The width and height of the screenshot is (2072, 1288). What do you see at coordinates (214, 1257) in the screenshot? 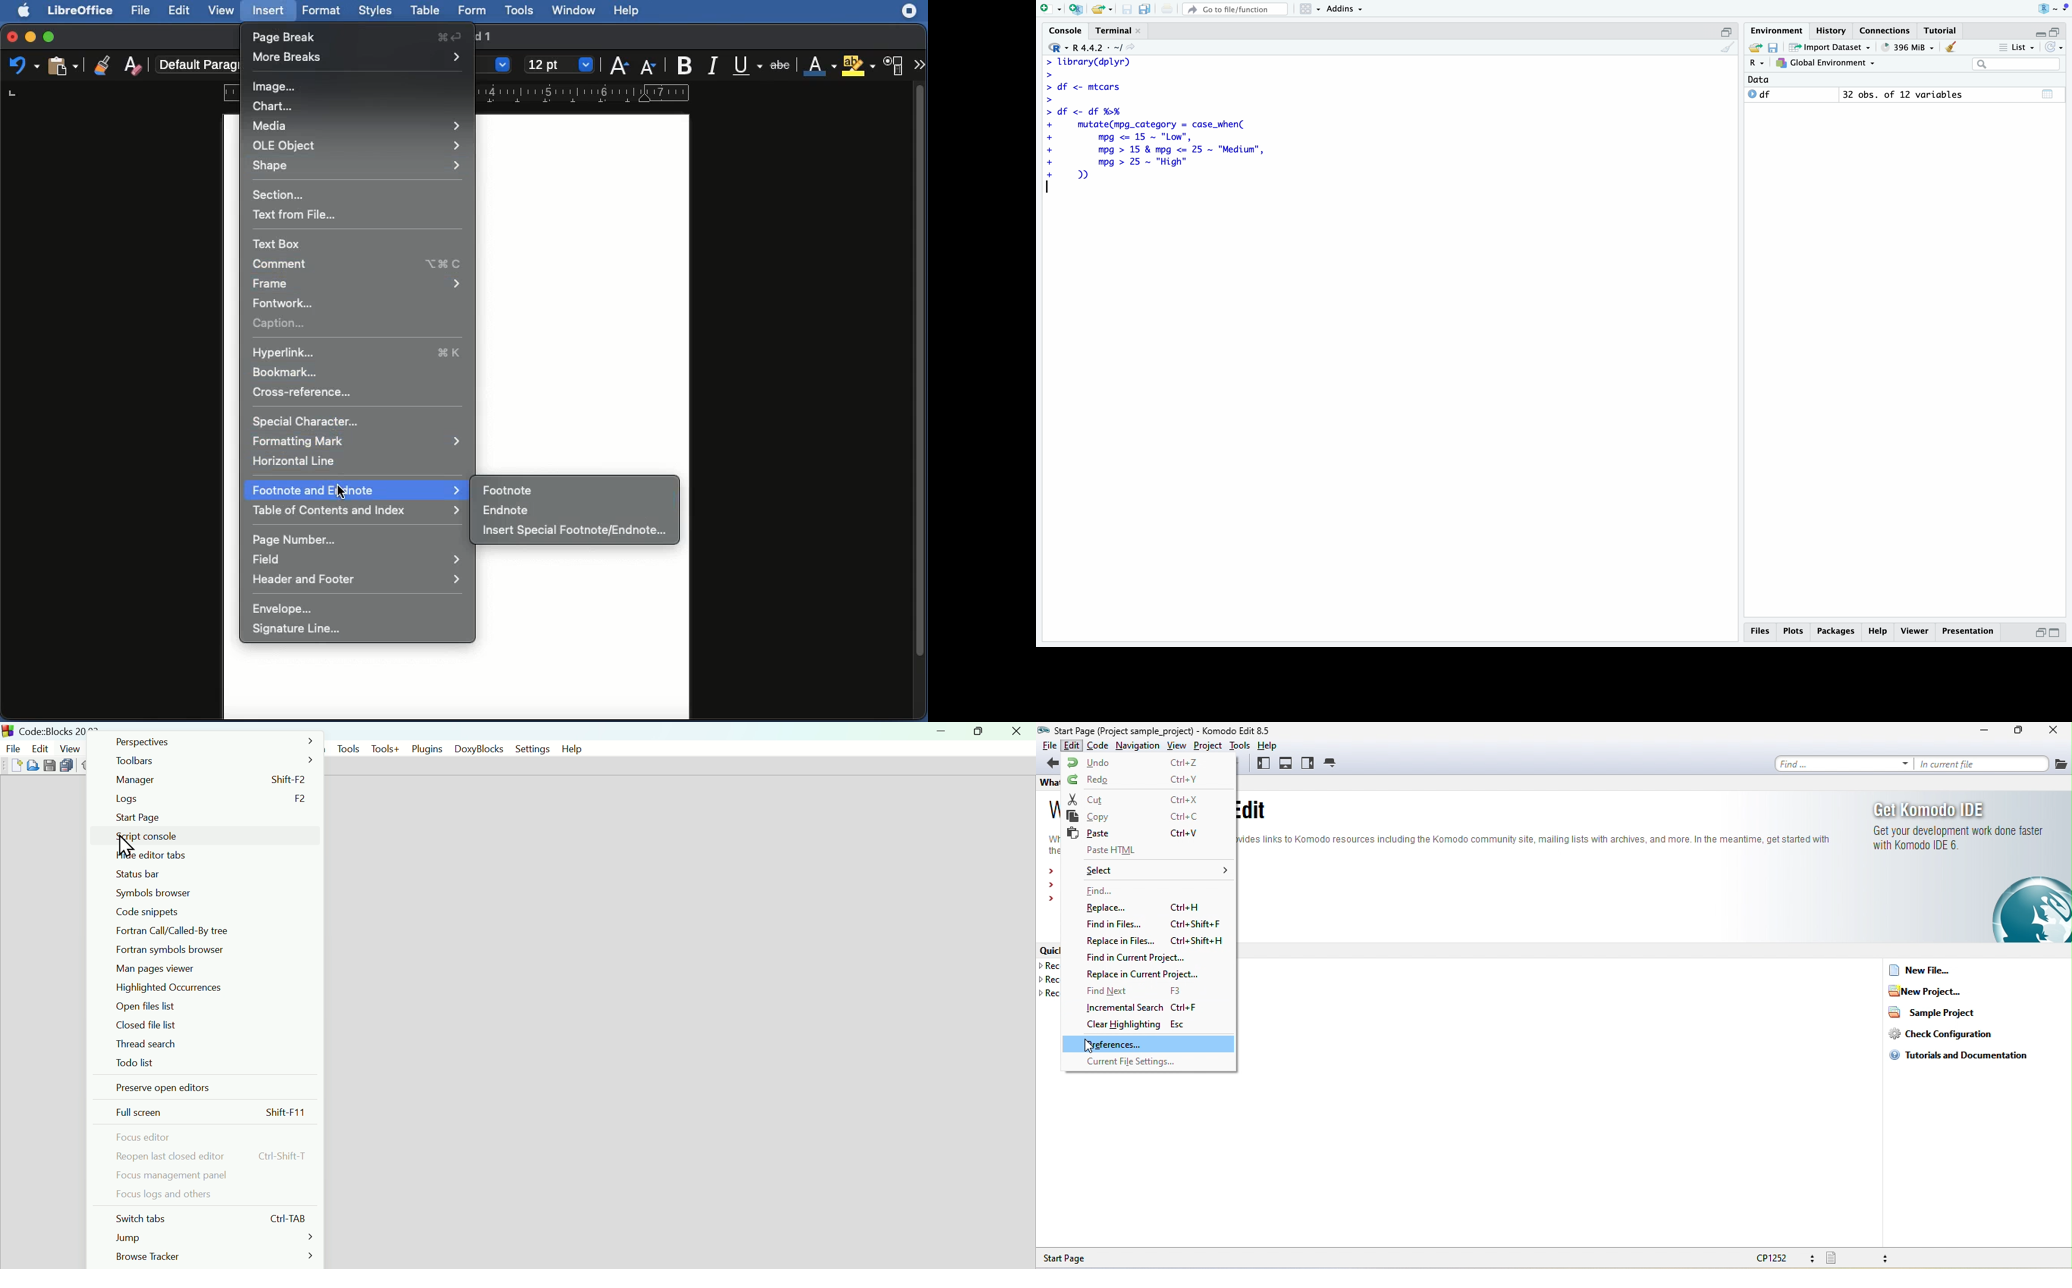
I see `Browse tracker` at bounding box center [214, 1257].